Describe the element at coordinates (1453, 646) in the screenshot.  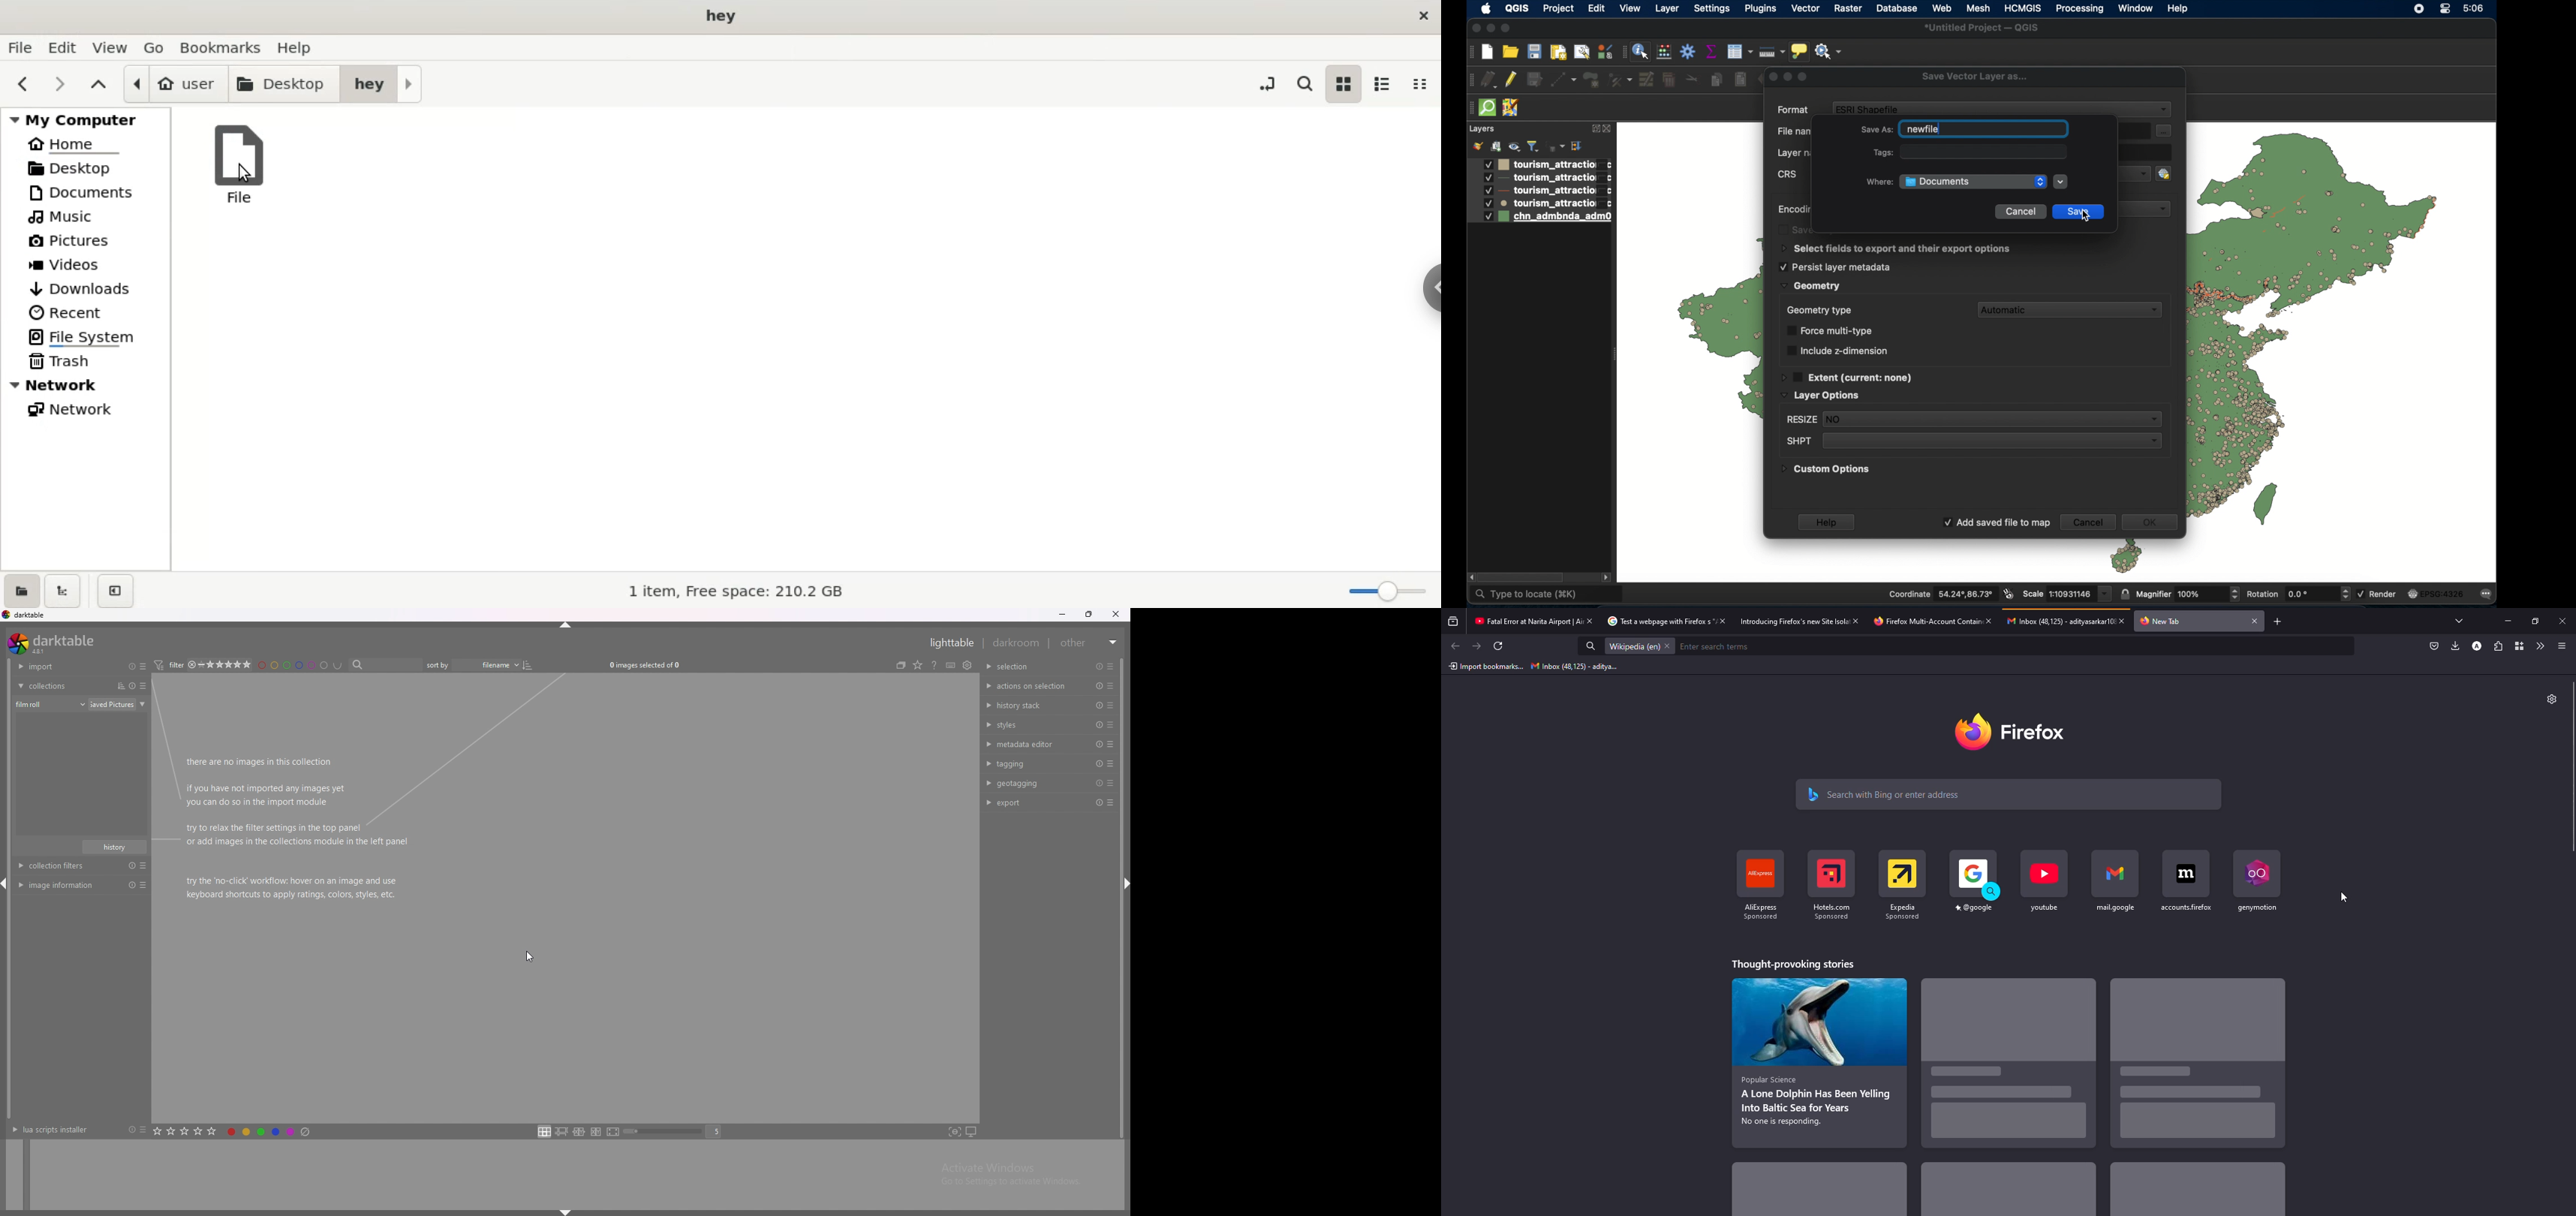
I see `back` at that location.